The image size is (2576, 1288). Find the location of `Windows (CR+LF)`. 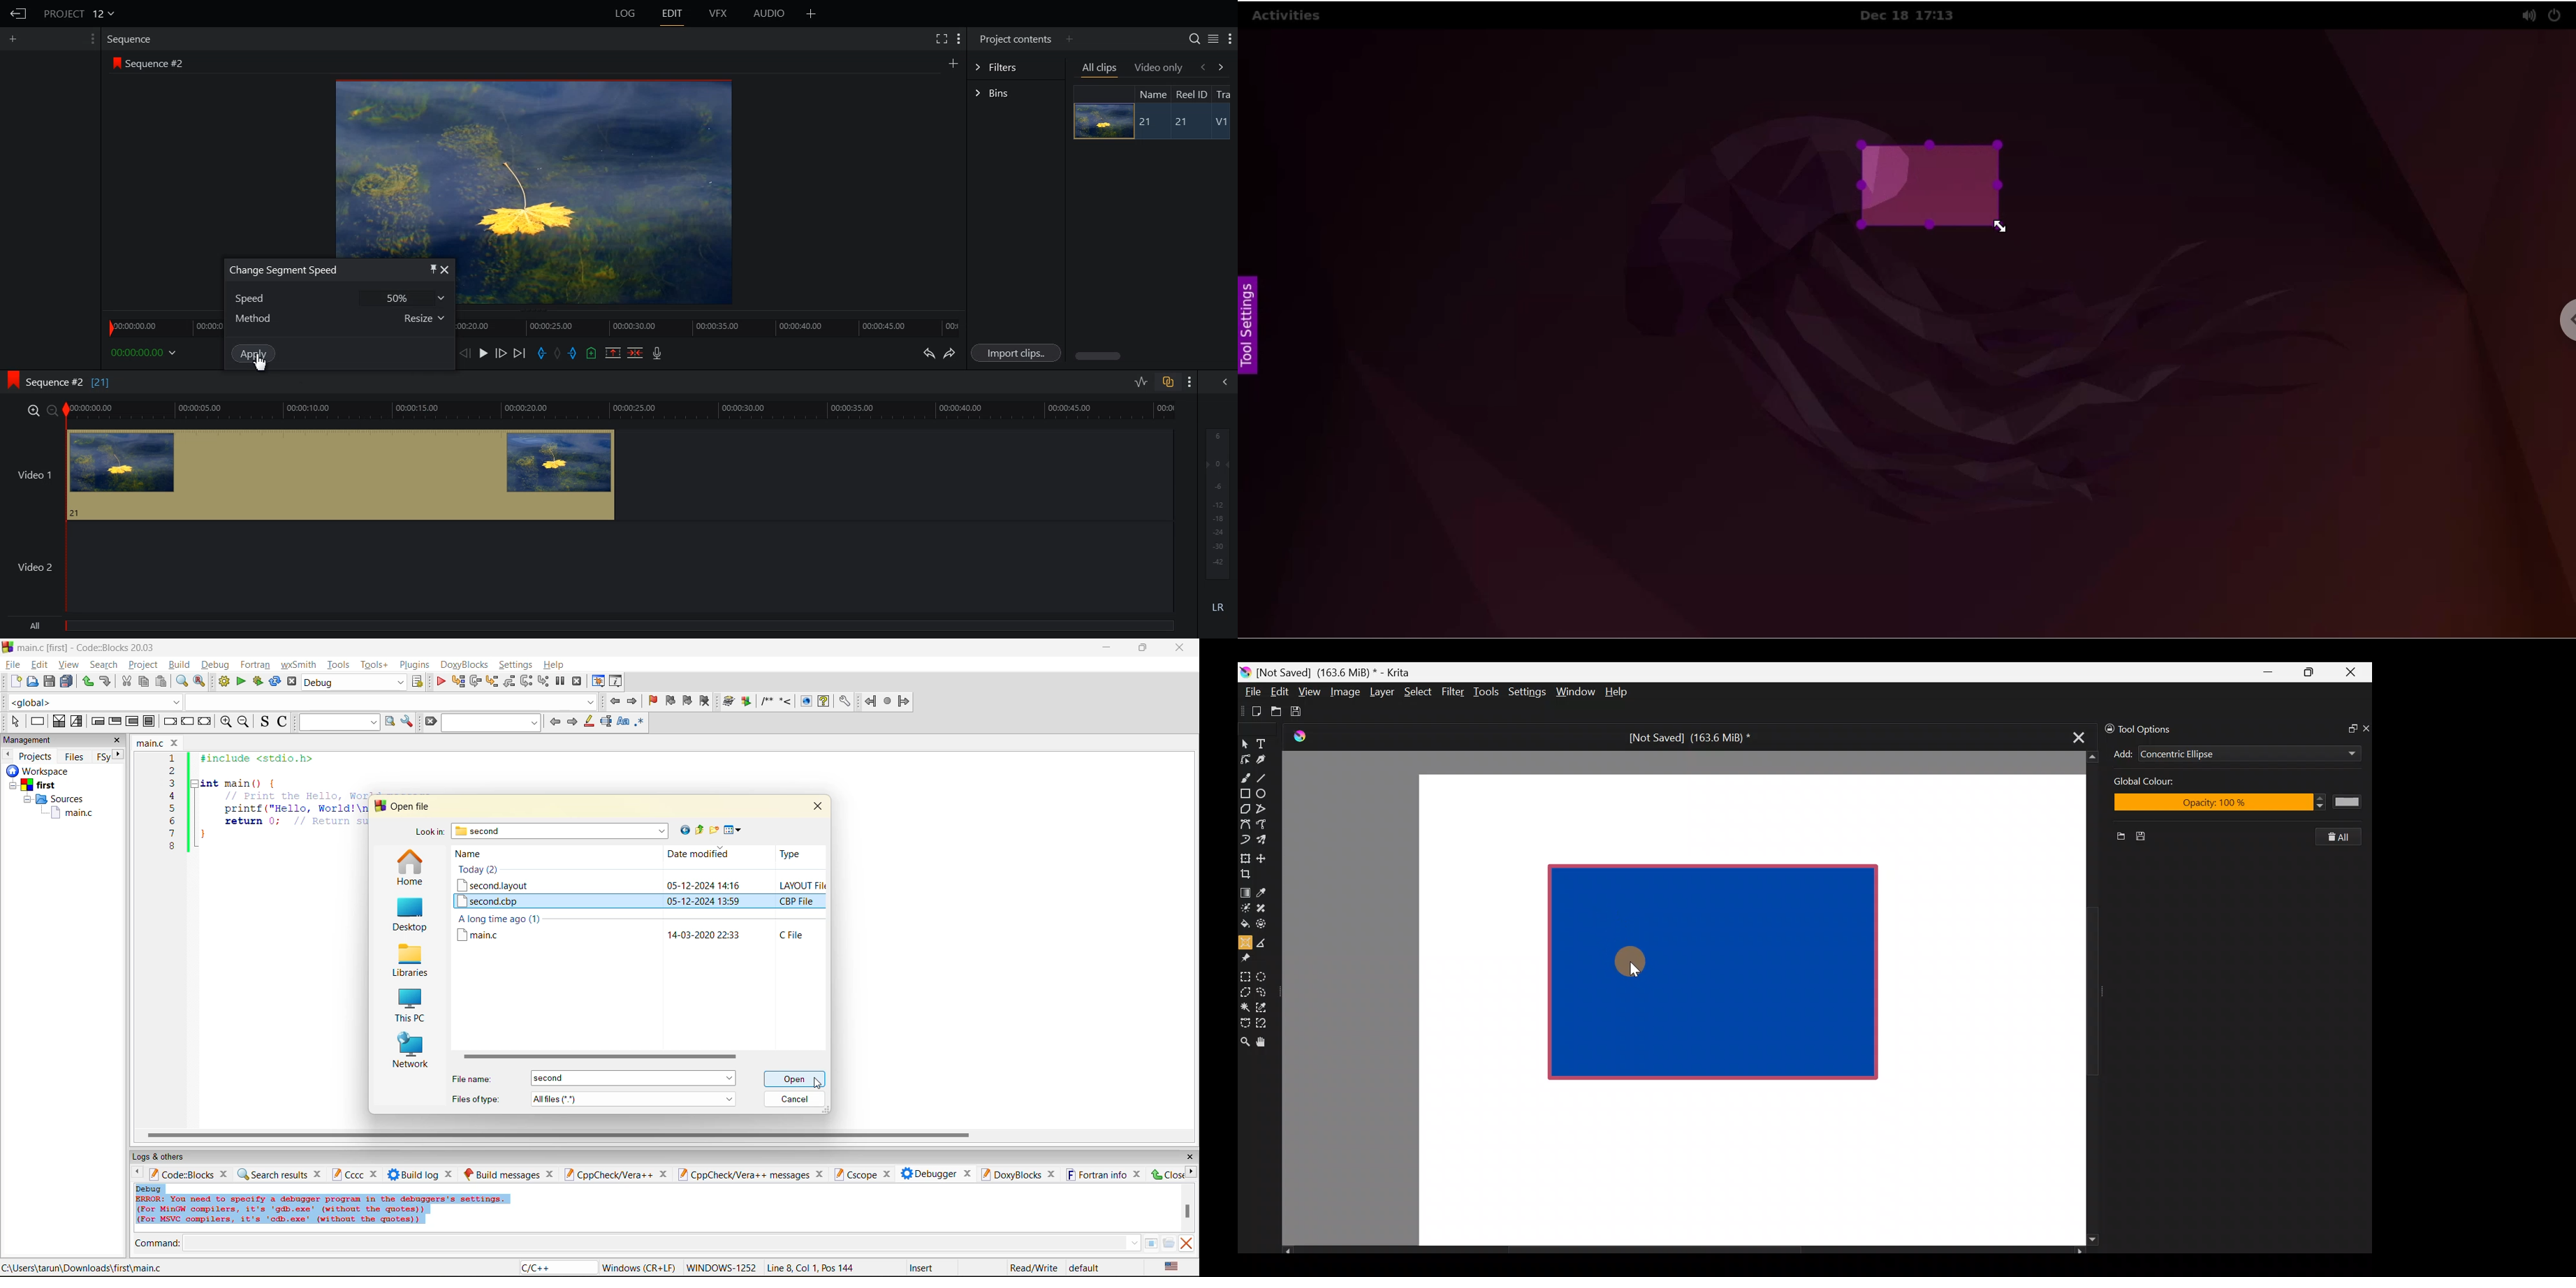

Windows (CR+LF) is located at coordinates (640, 1268).